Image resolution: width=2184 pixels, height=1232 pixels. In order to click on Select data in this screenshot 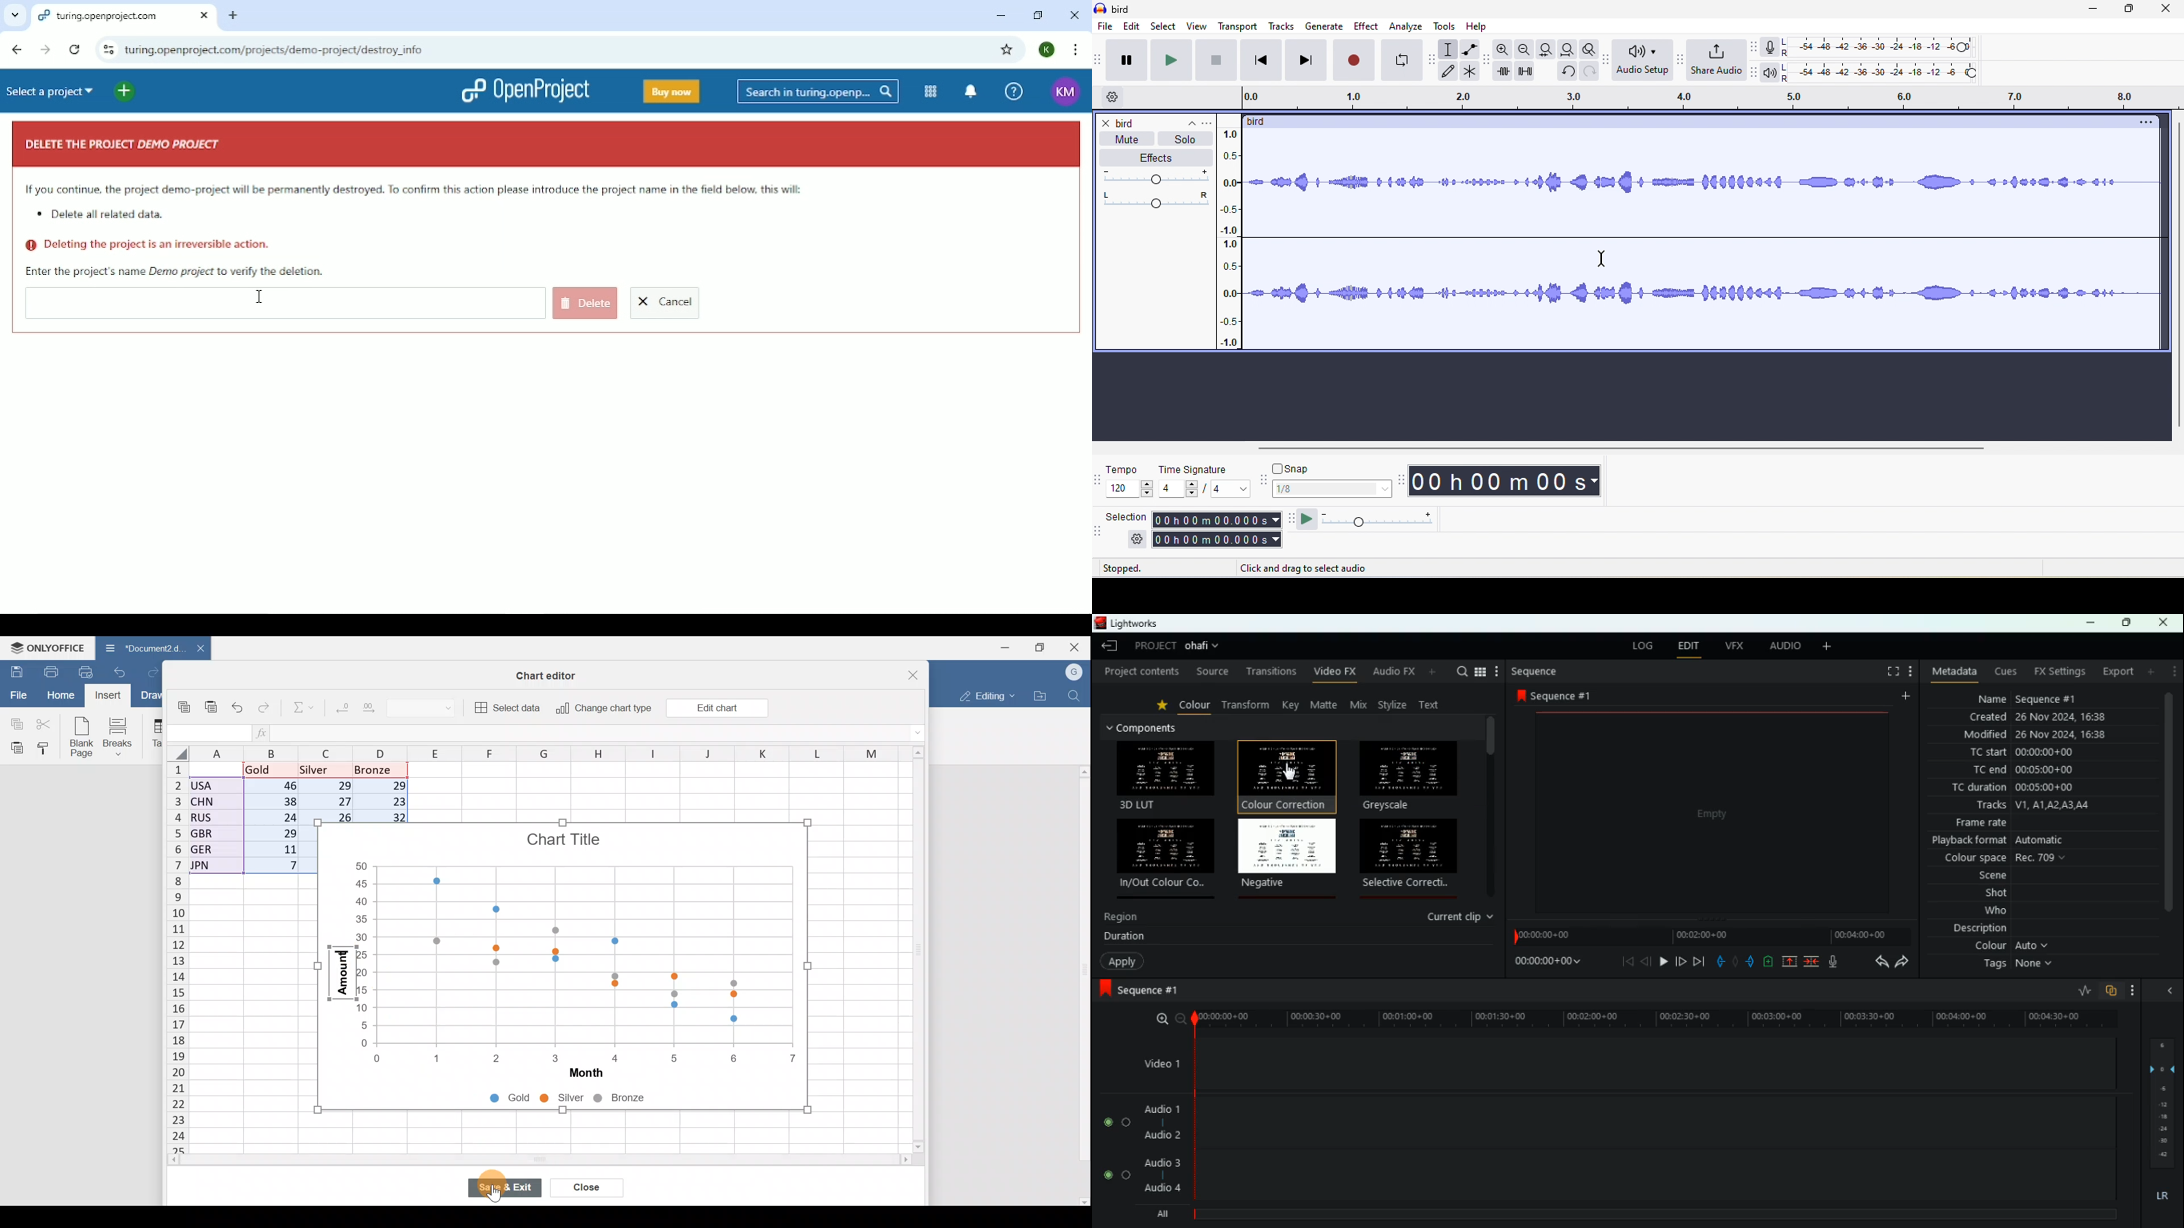, I will do `click(509, 708)`.